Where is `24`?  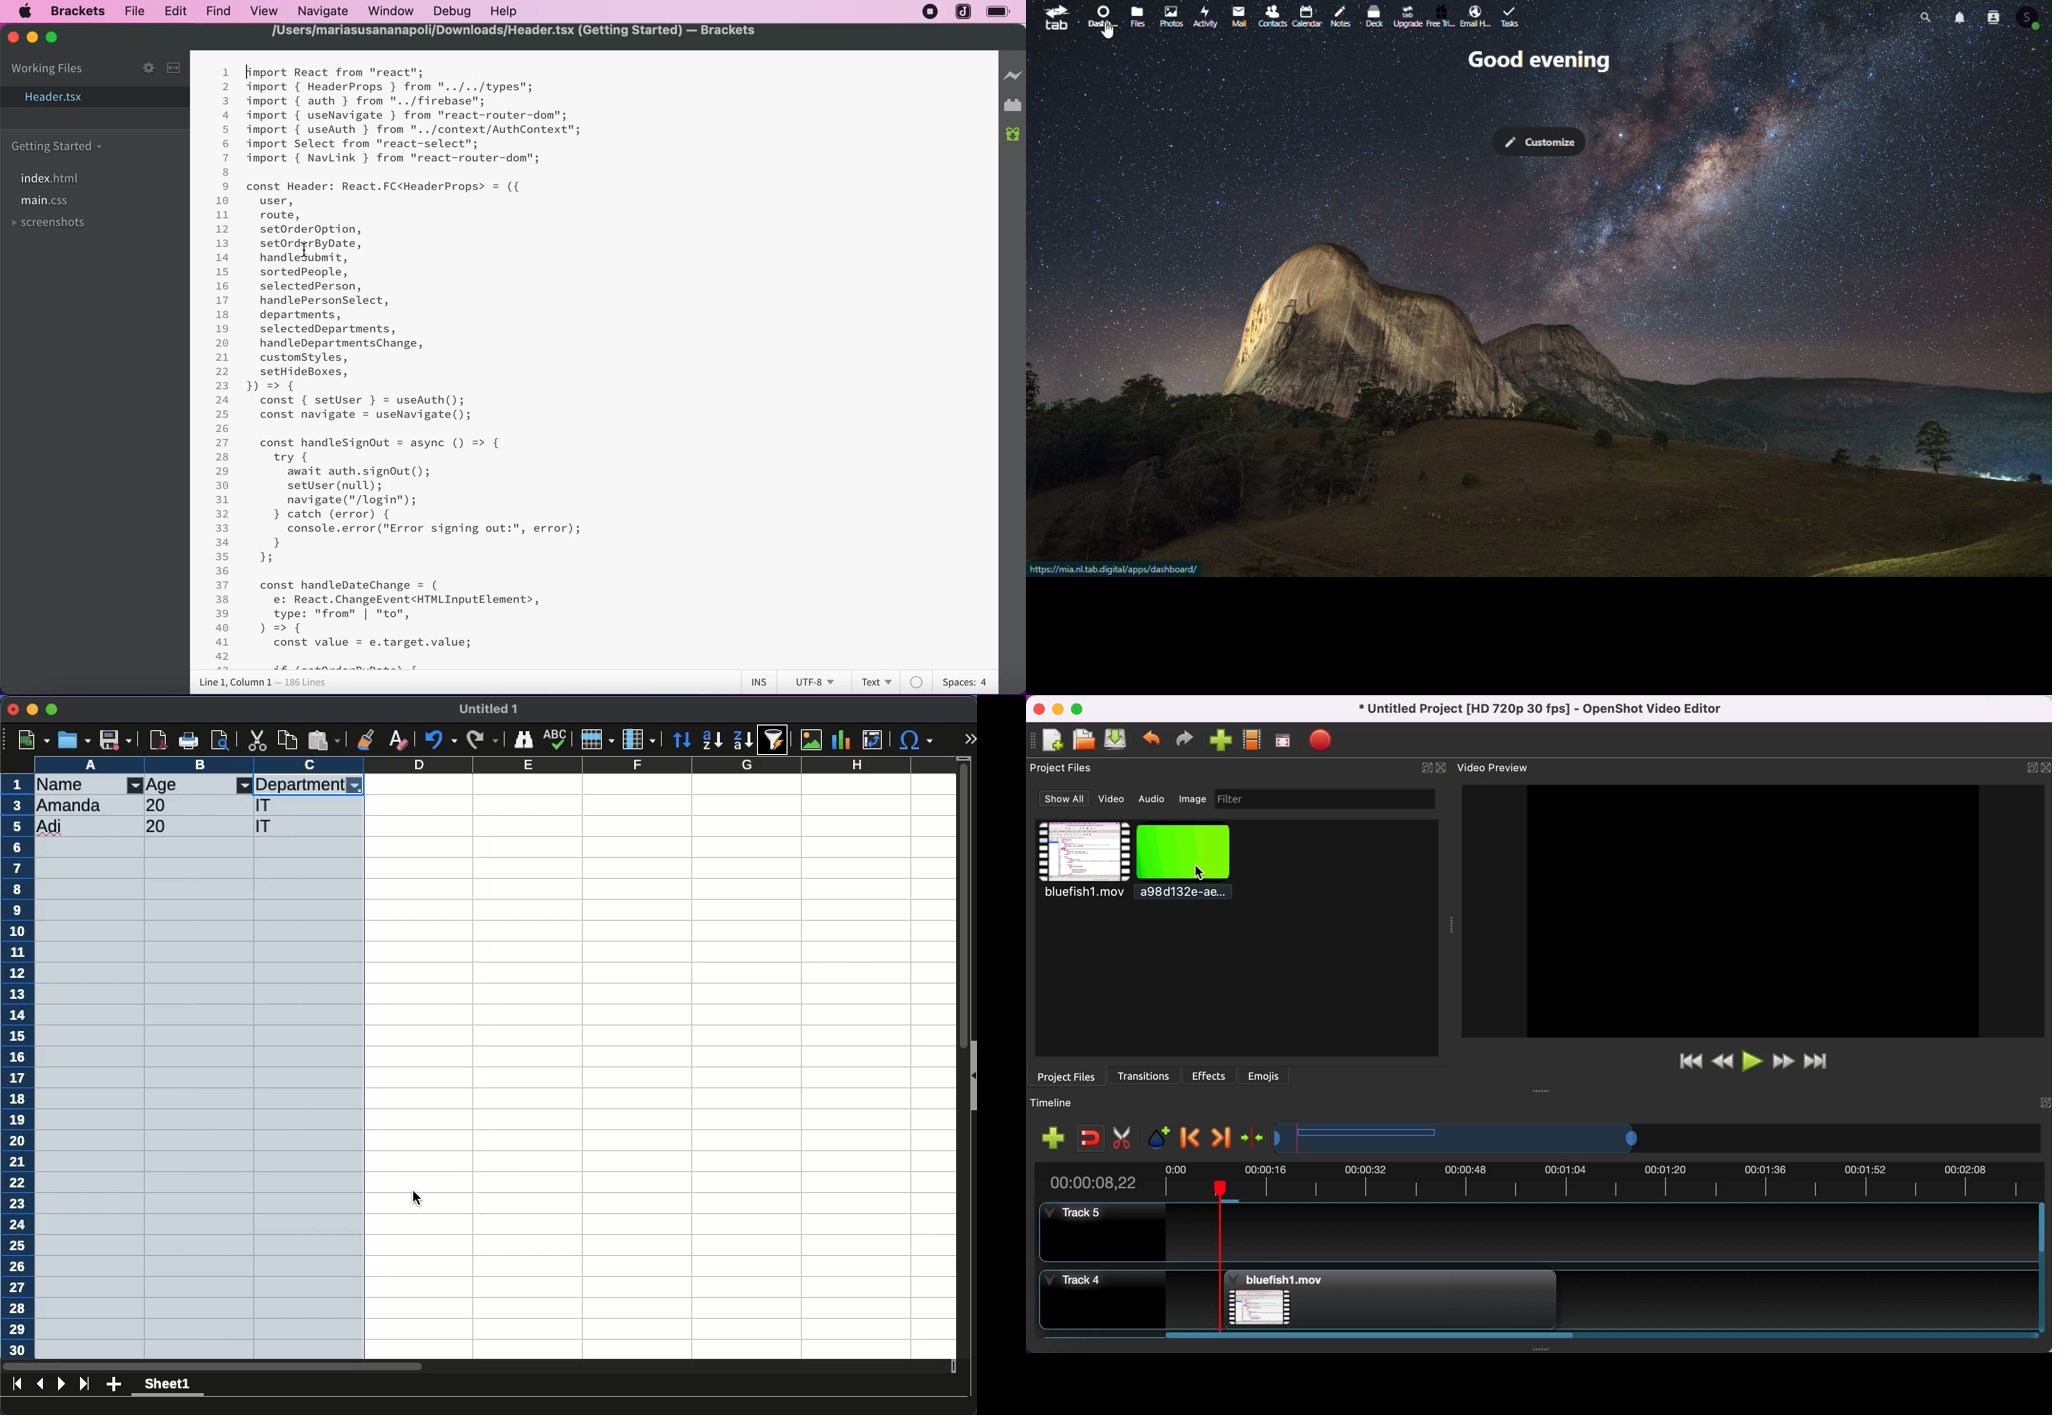 24 is located at coordinates (222, 399).